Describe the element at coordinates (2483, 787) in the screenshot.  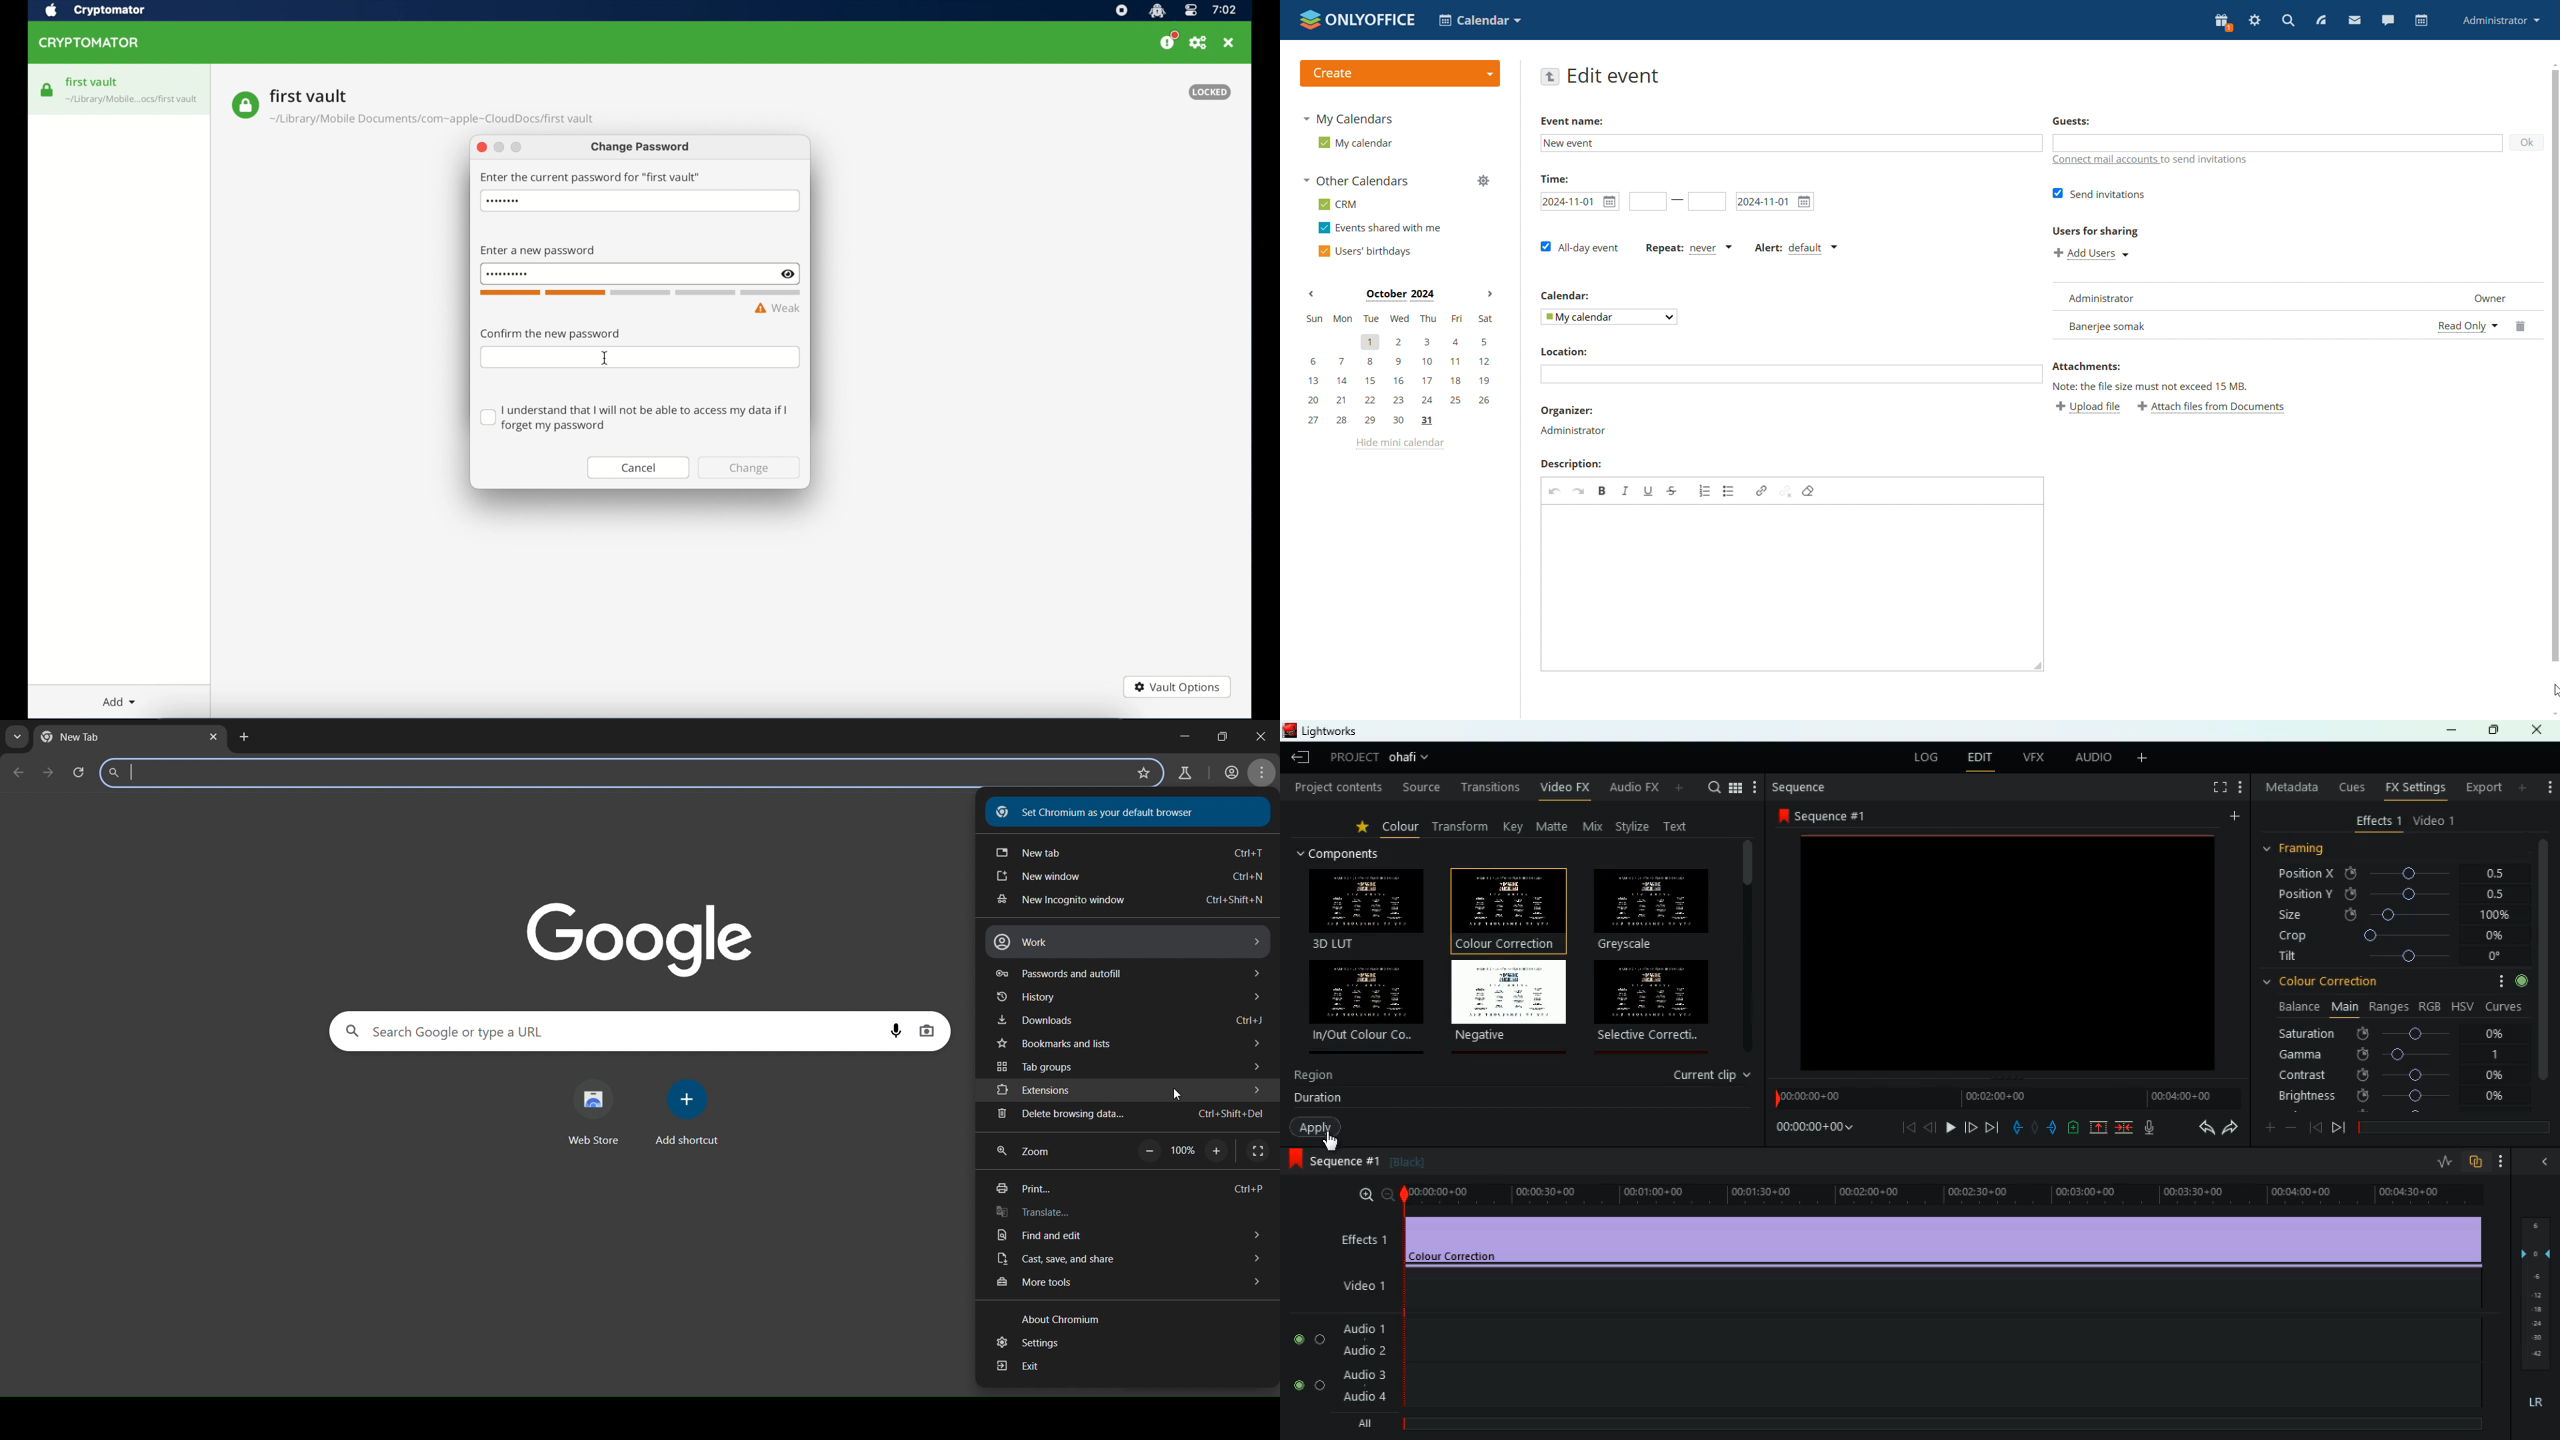
I see `export` at that location.